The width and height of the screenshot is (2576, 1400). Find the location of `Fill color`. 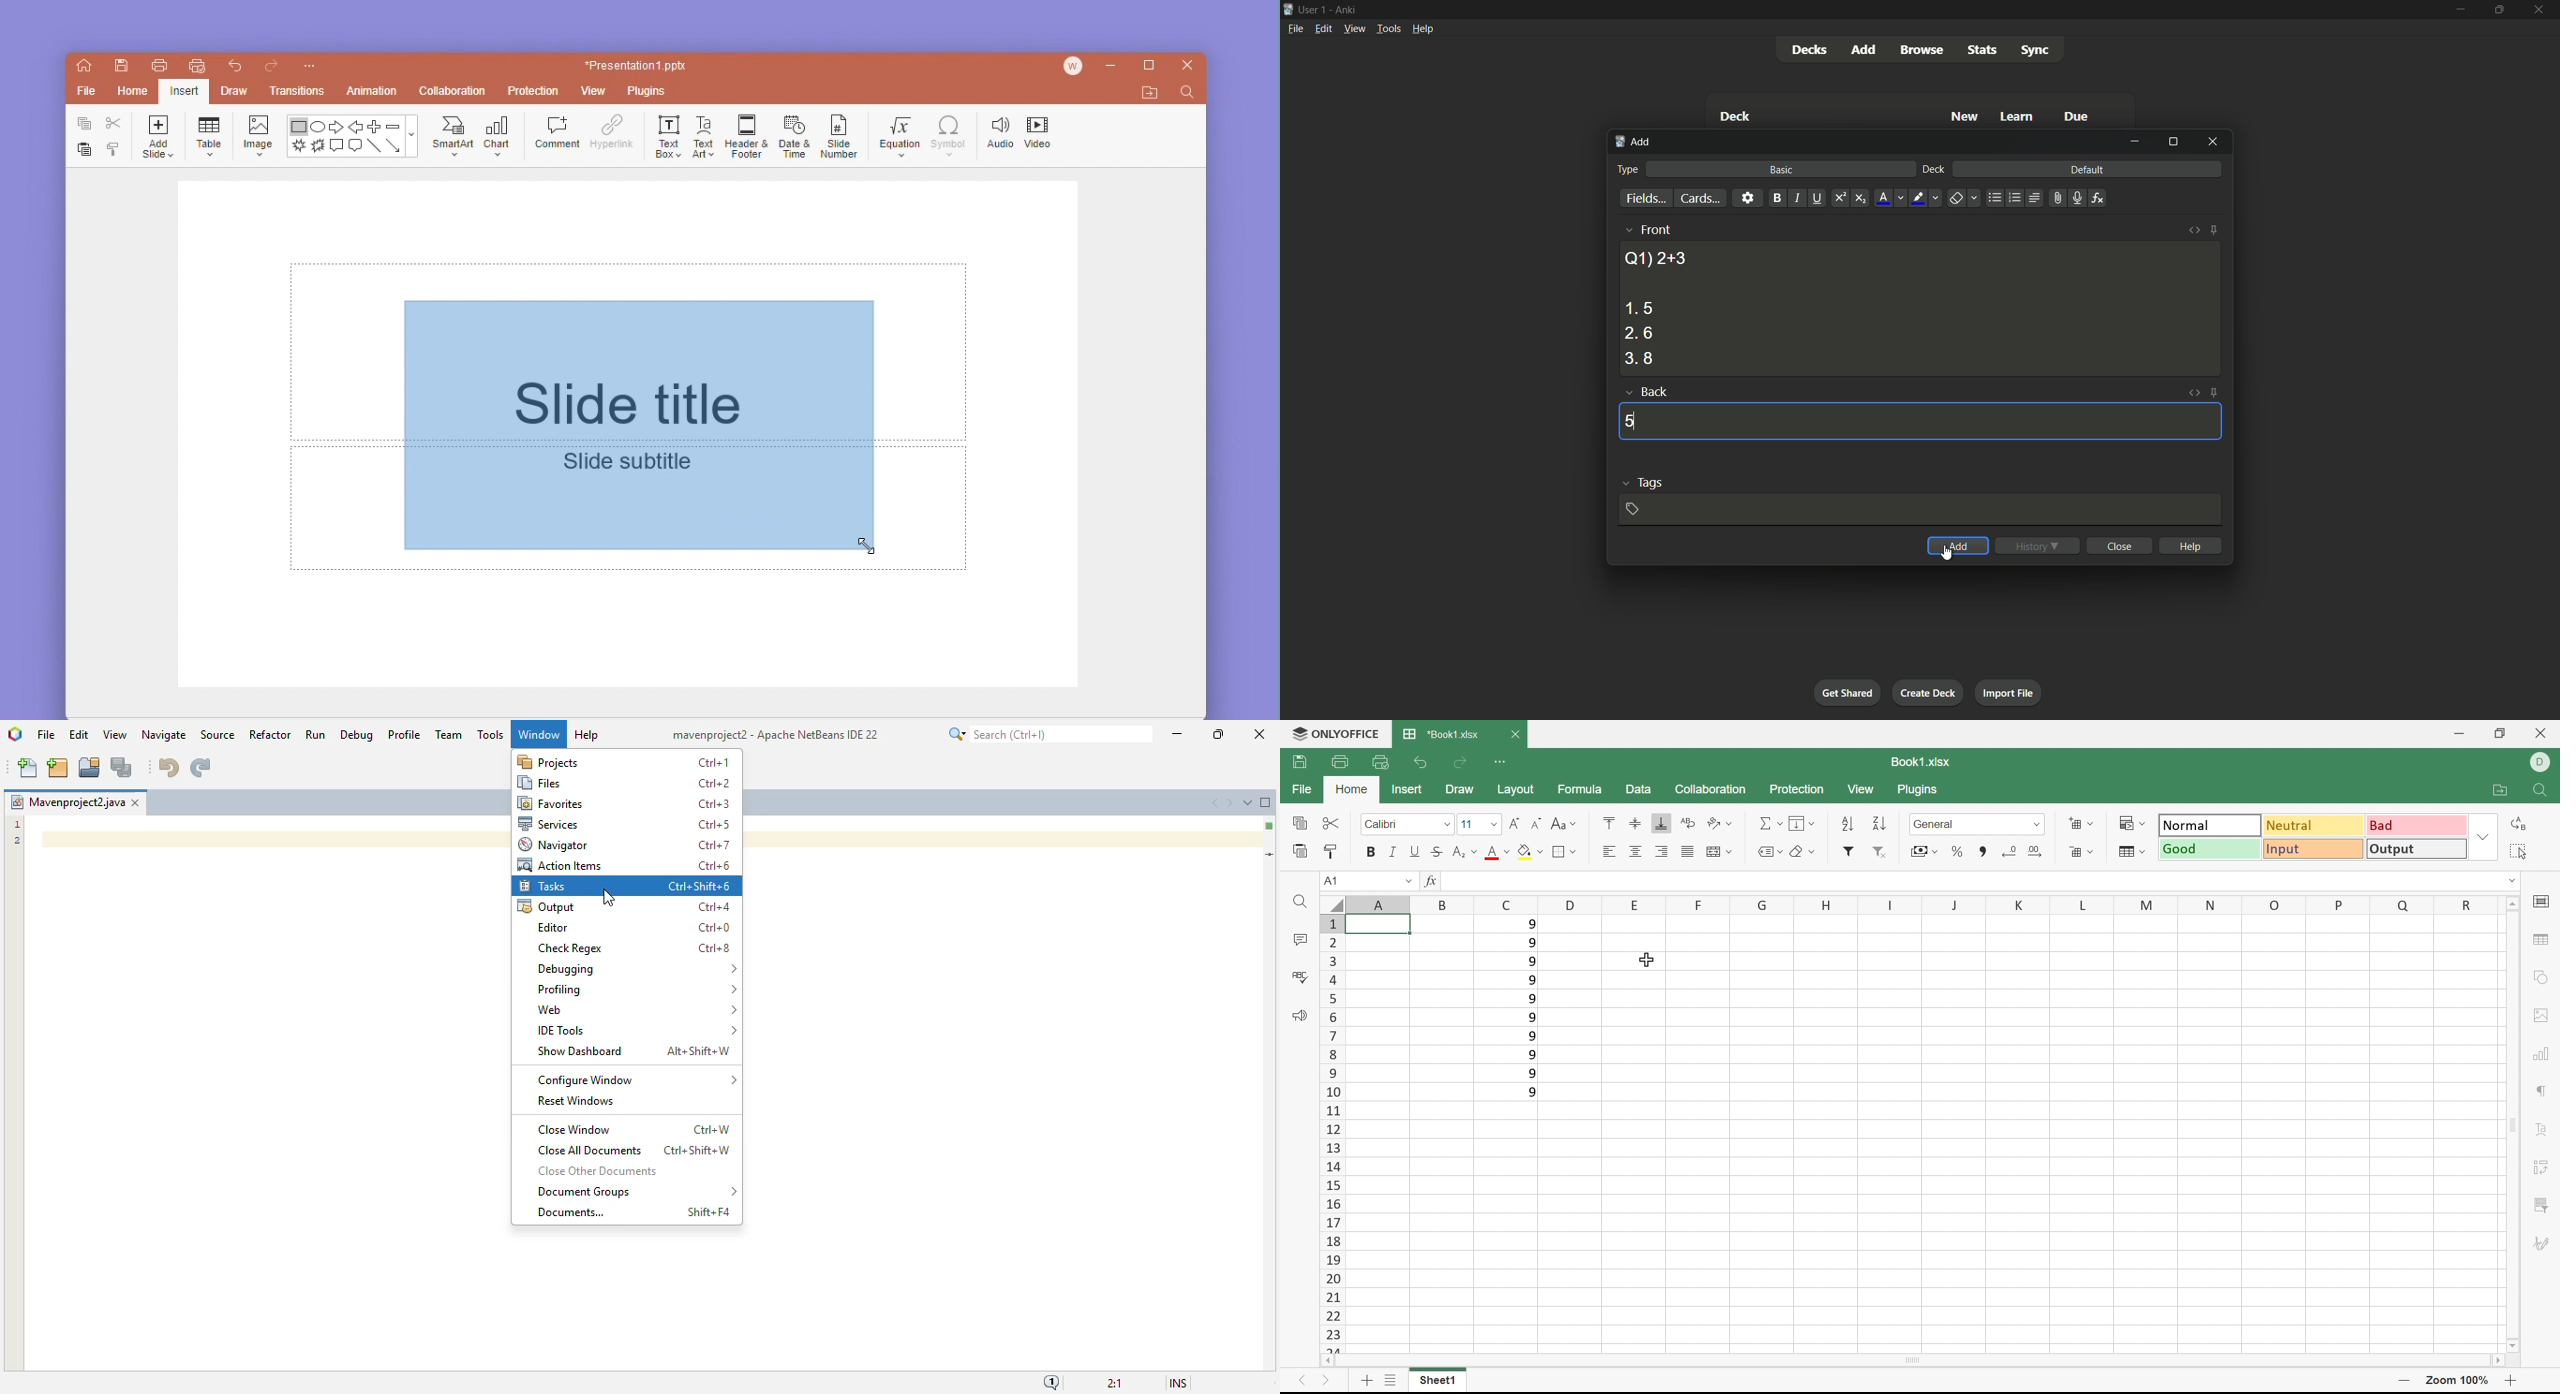

Fill color is located at coordinates (1530, 851).